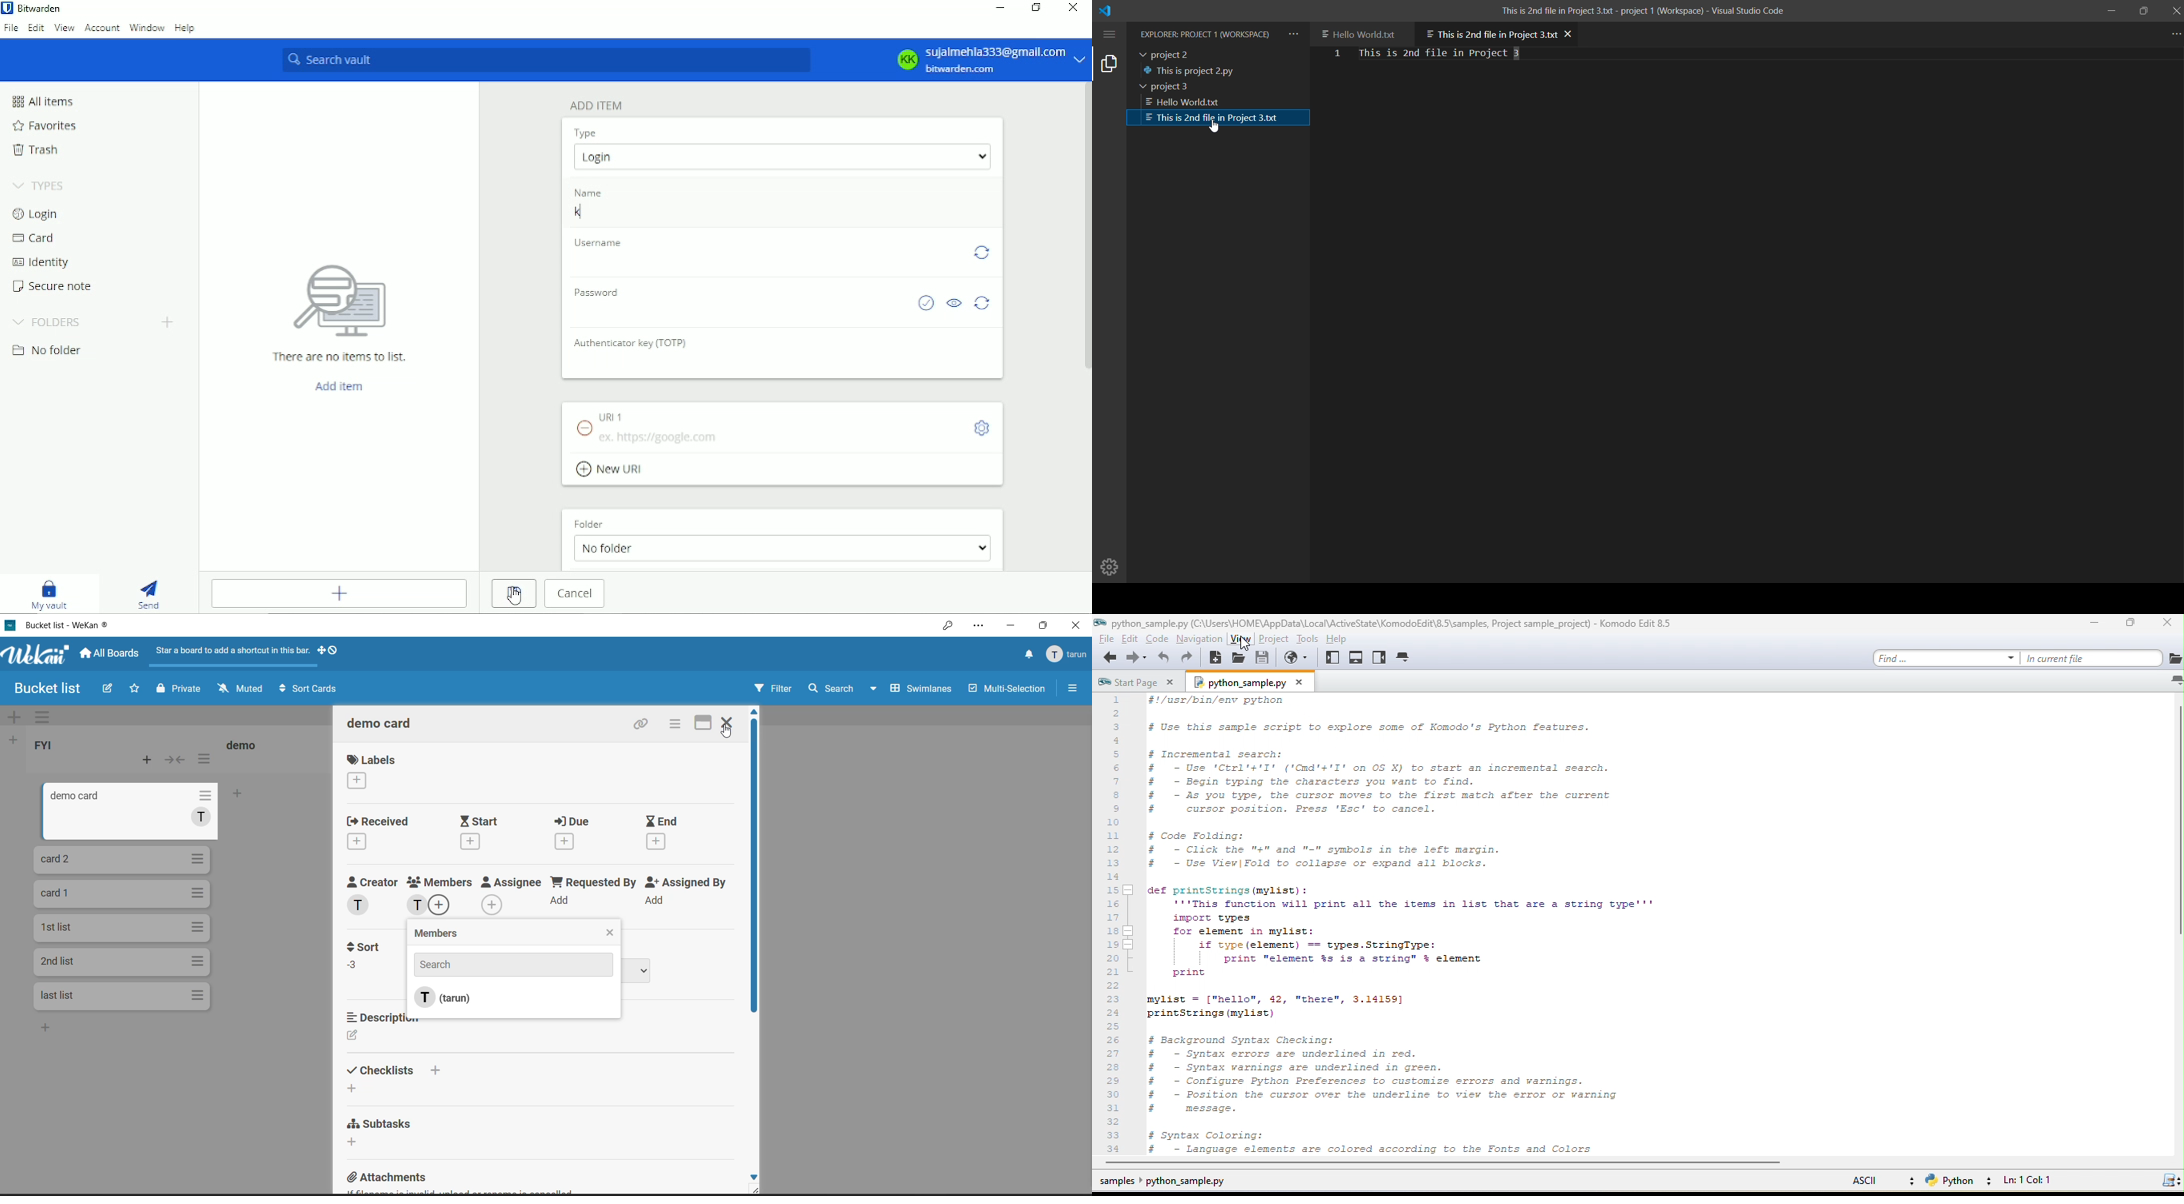 This screenshot has width=2184, height=1204. I want to click on add list, so click(16, 740).